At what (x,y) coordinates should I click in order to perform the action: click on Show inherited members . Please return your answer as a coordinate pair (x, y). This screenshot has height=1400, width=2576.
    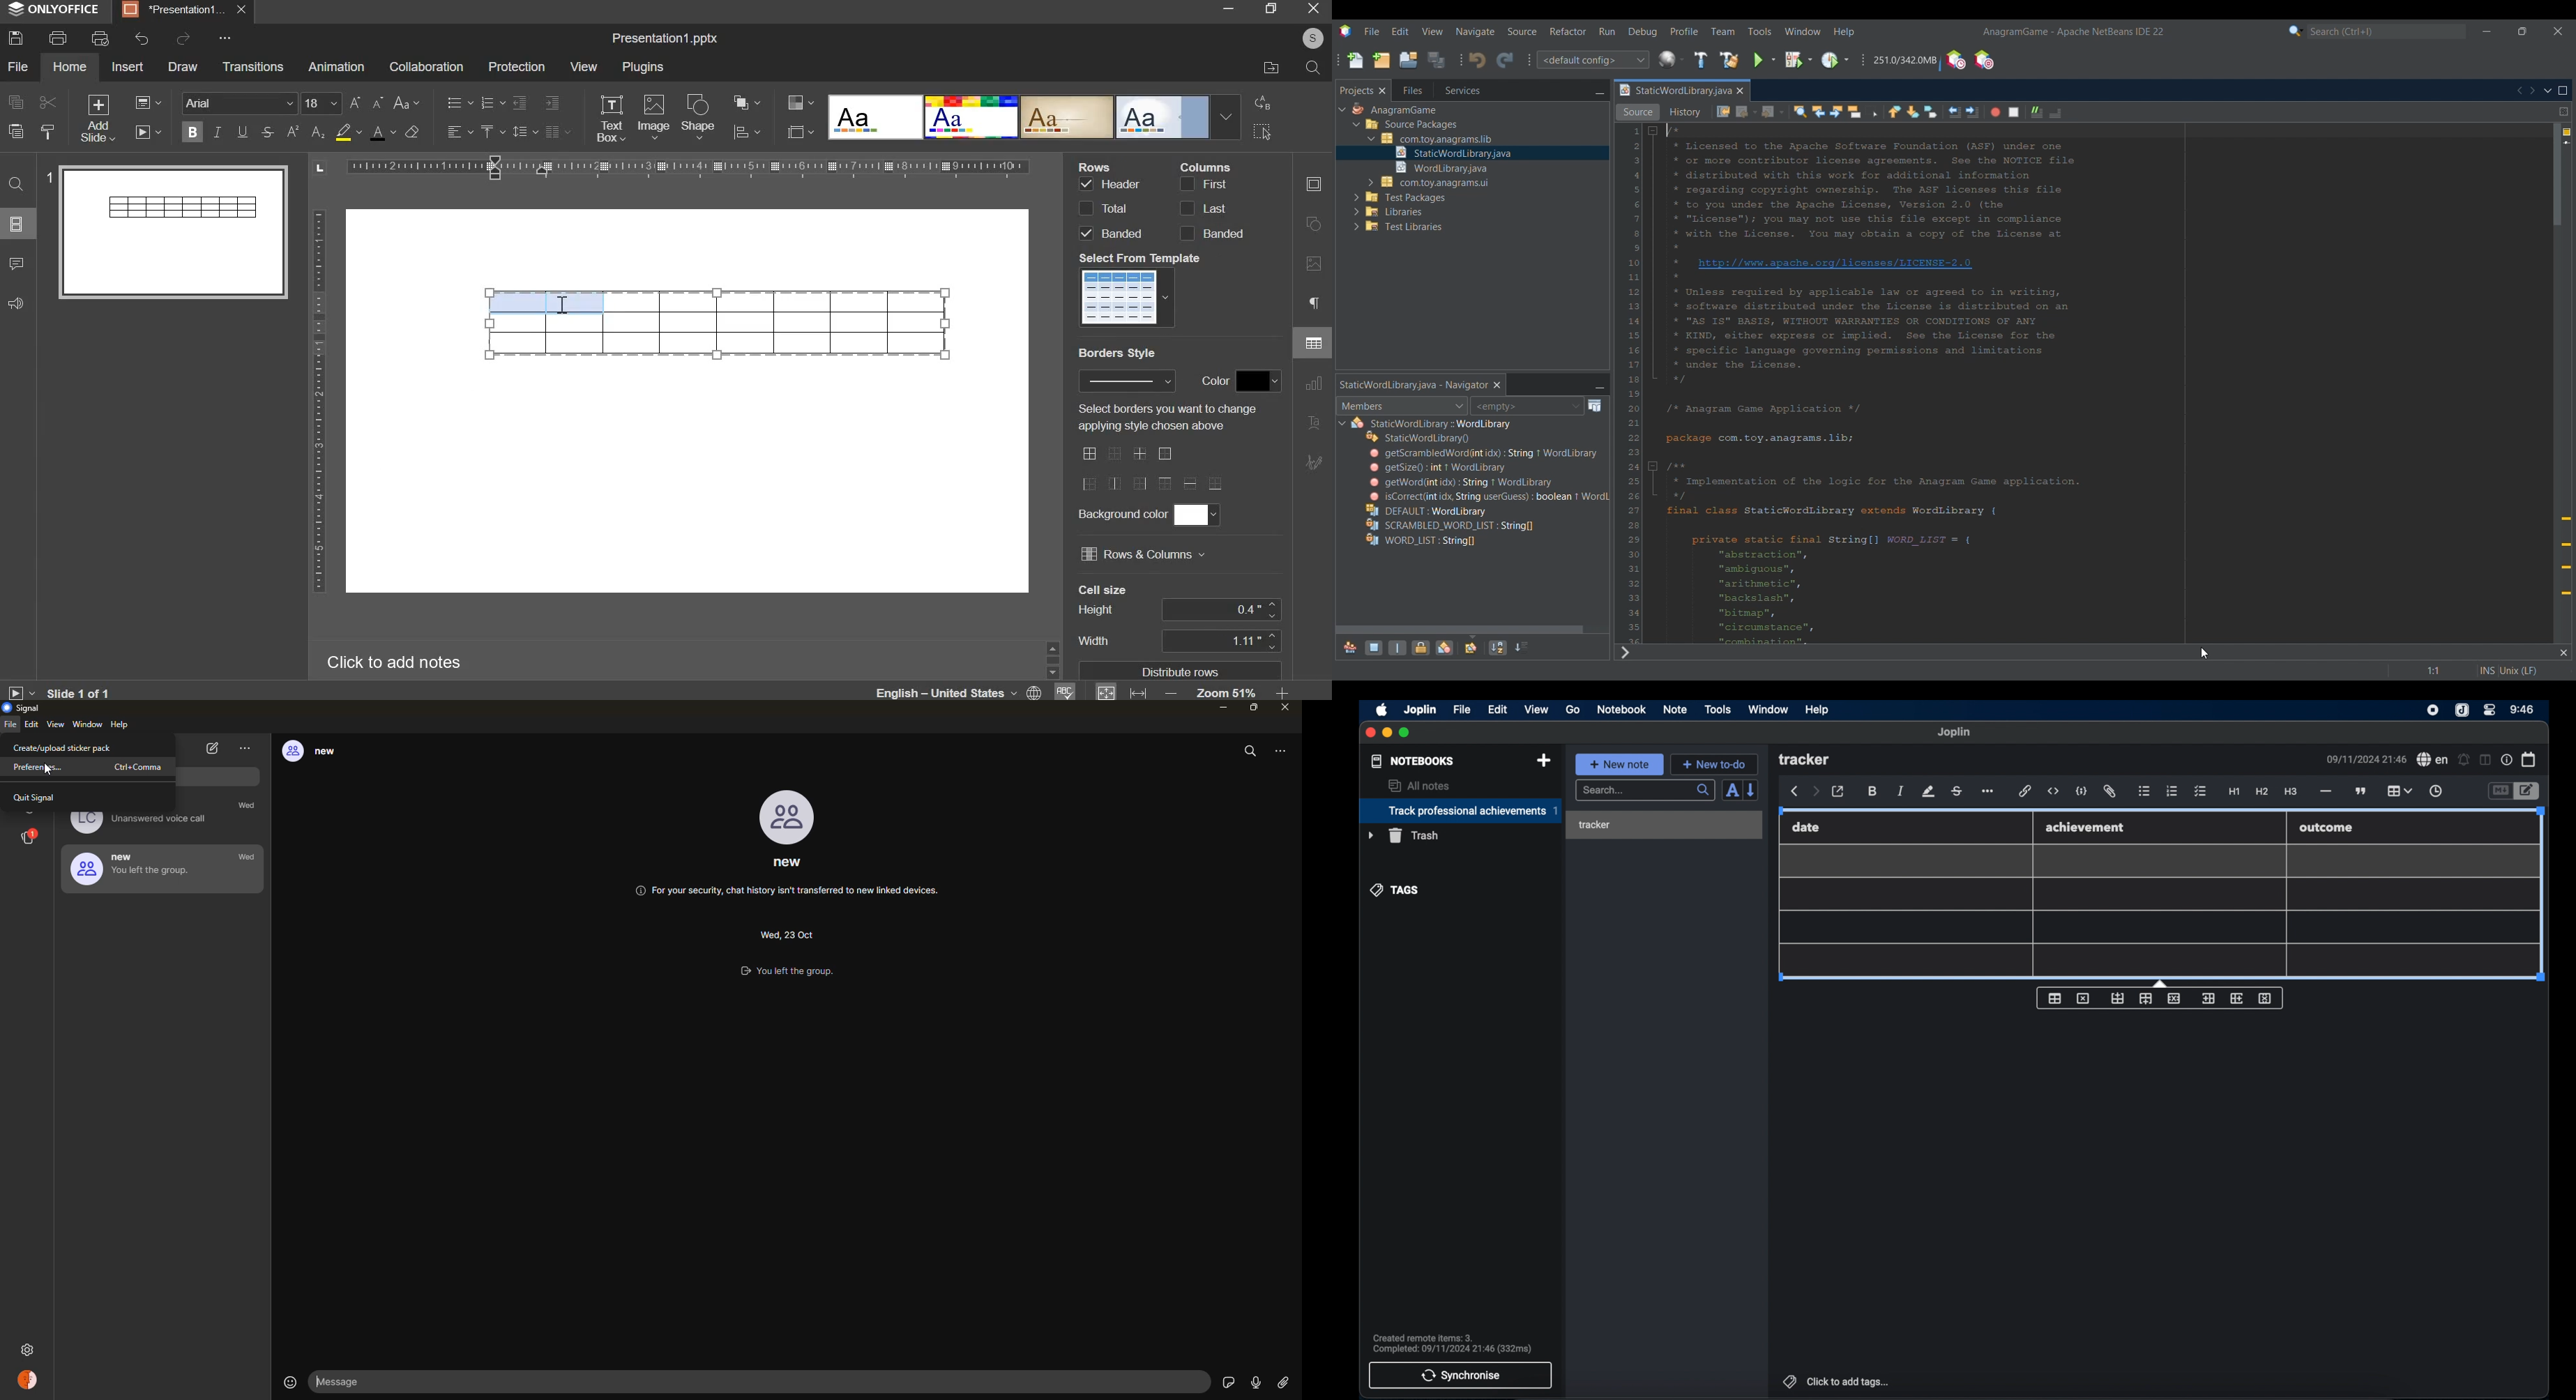
    Looking at the image, I should click on (1350, 648).